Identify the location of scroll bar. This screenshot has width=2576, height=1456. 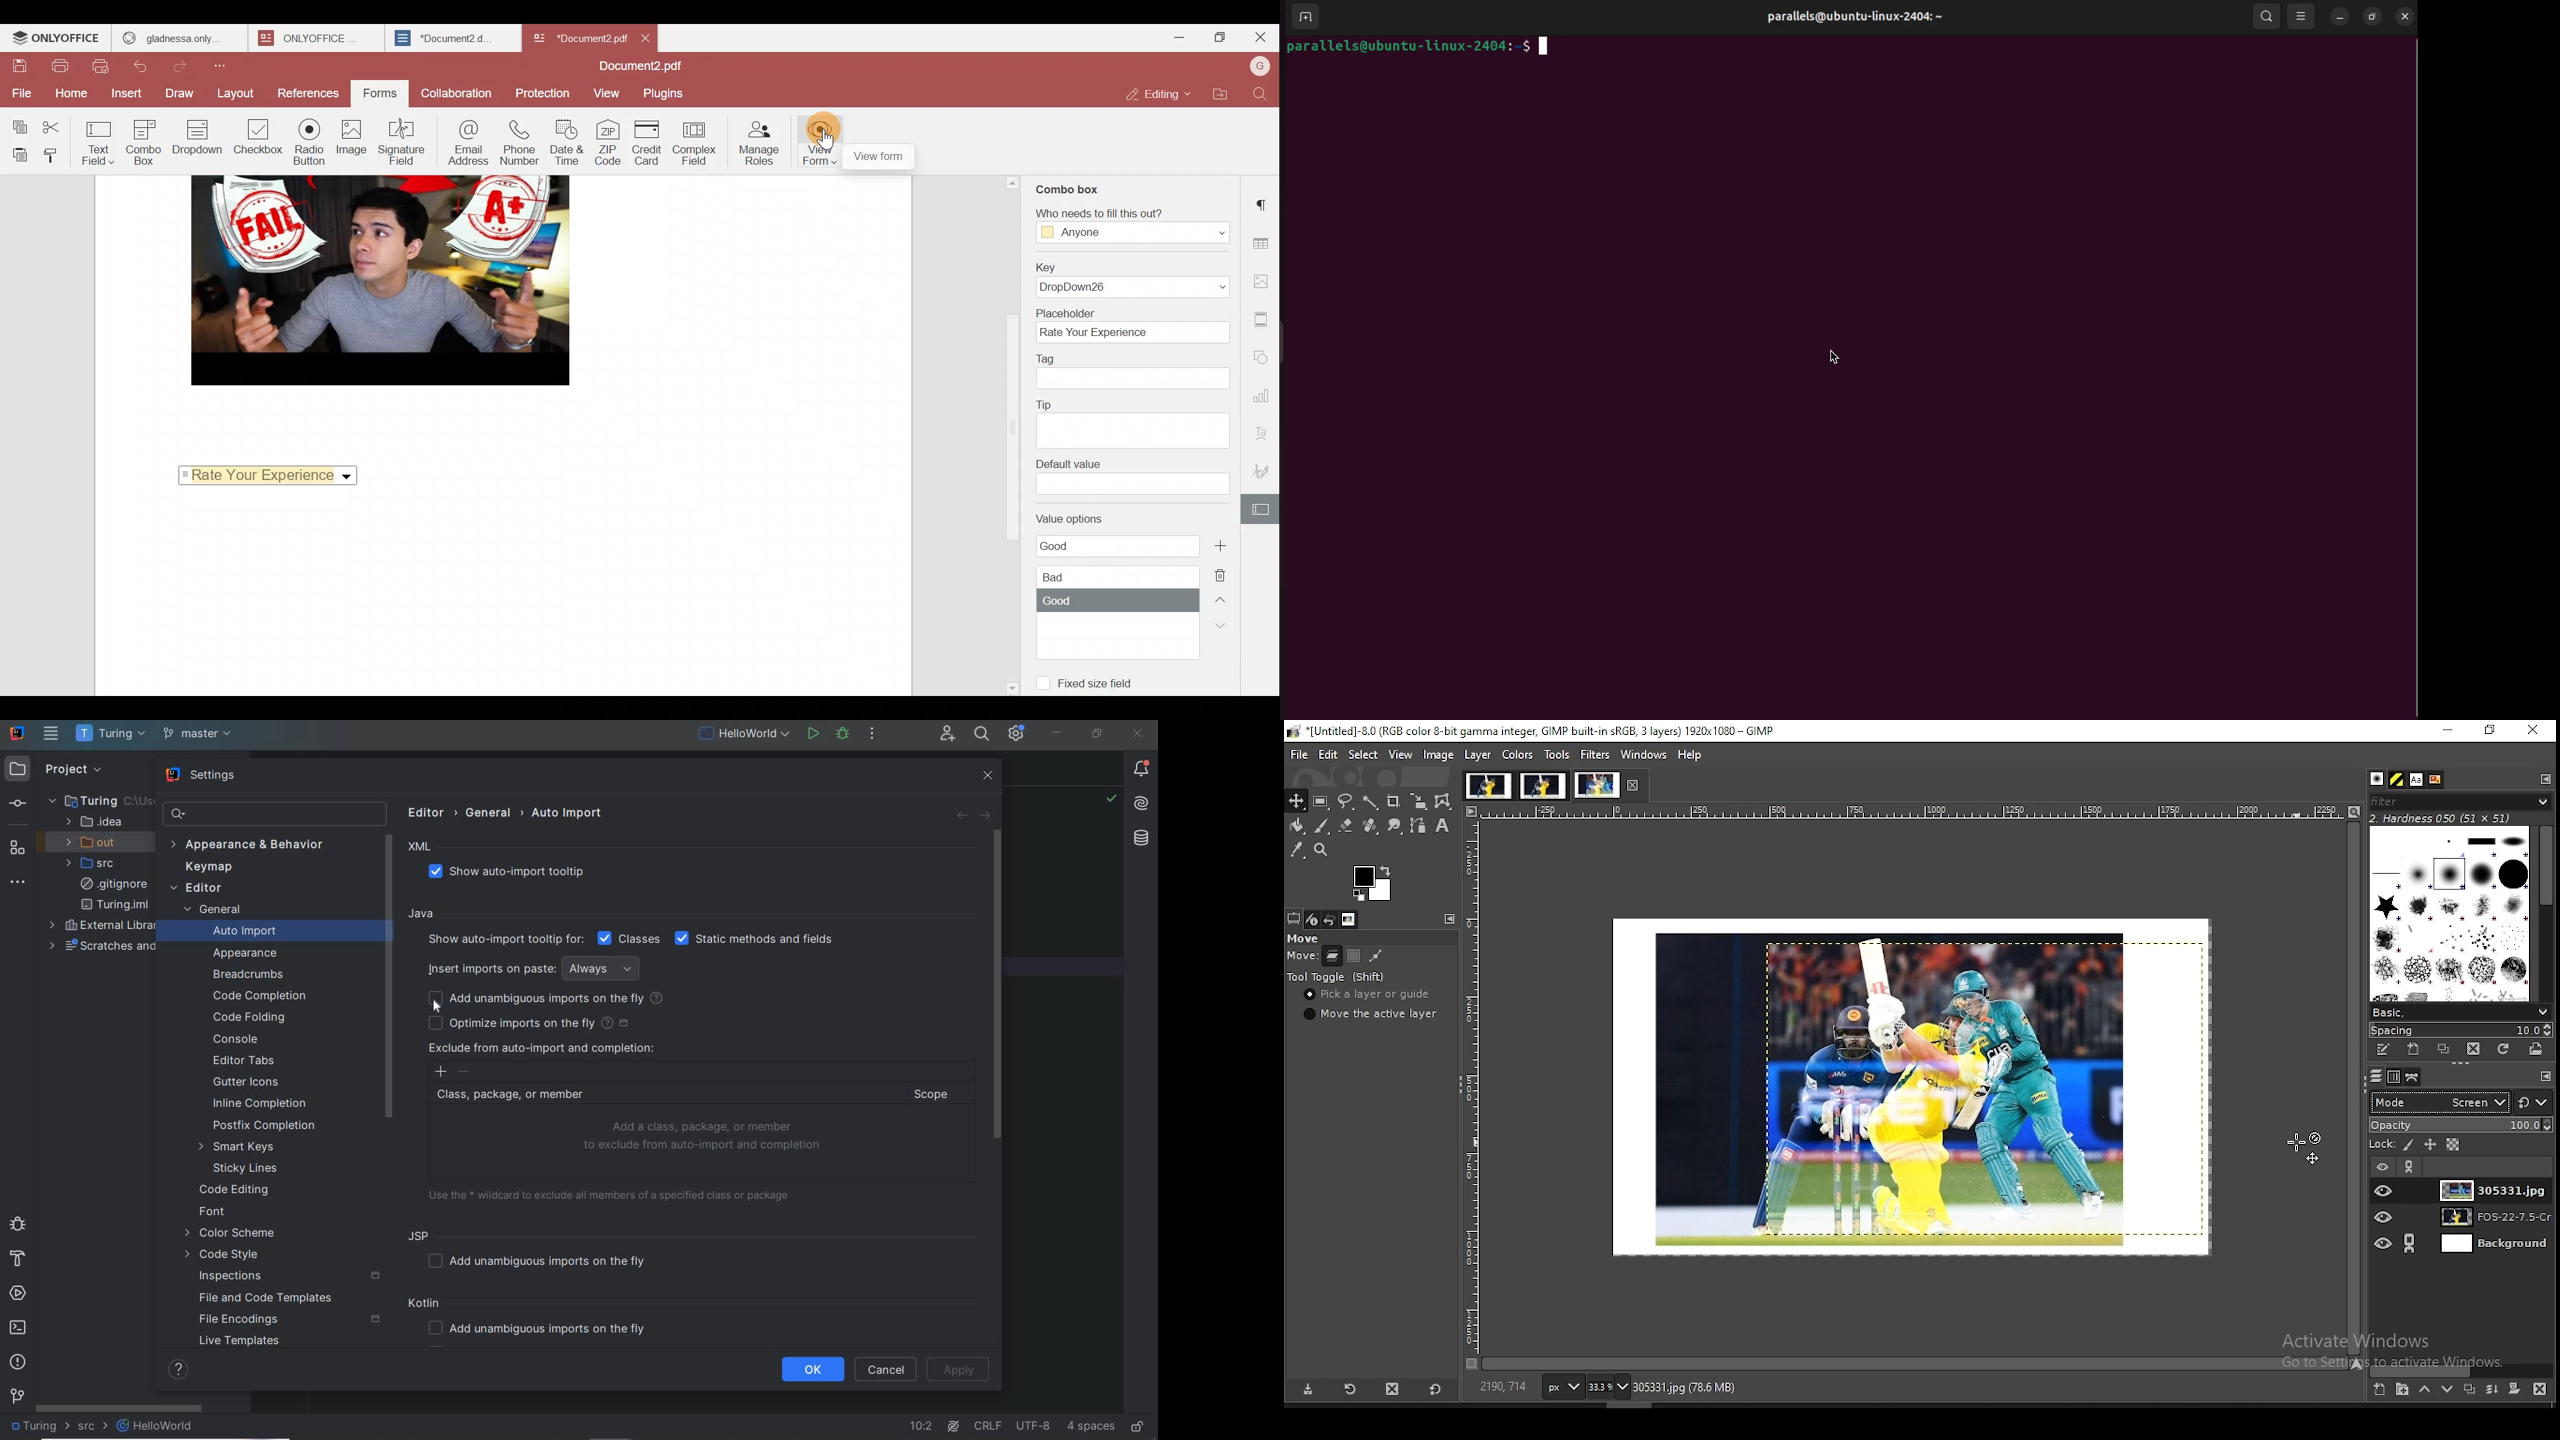
(2463, 1371).